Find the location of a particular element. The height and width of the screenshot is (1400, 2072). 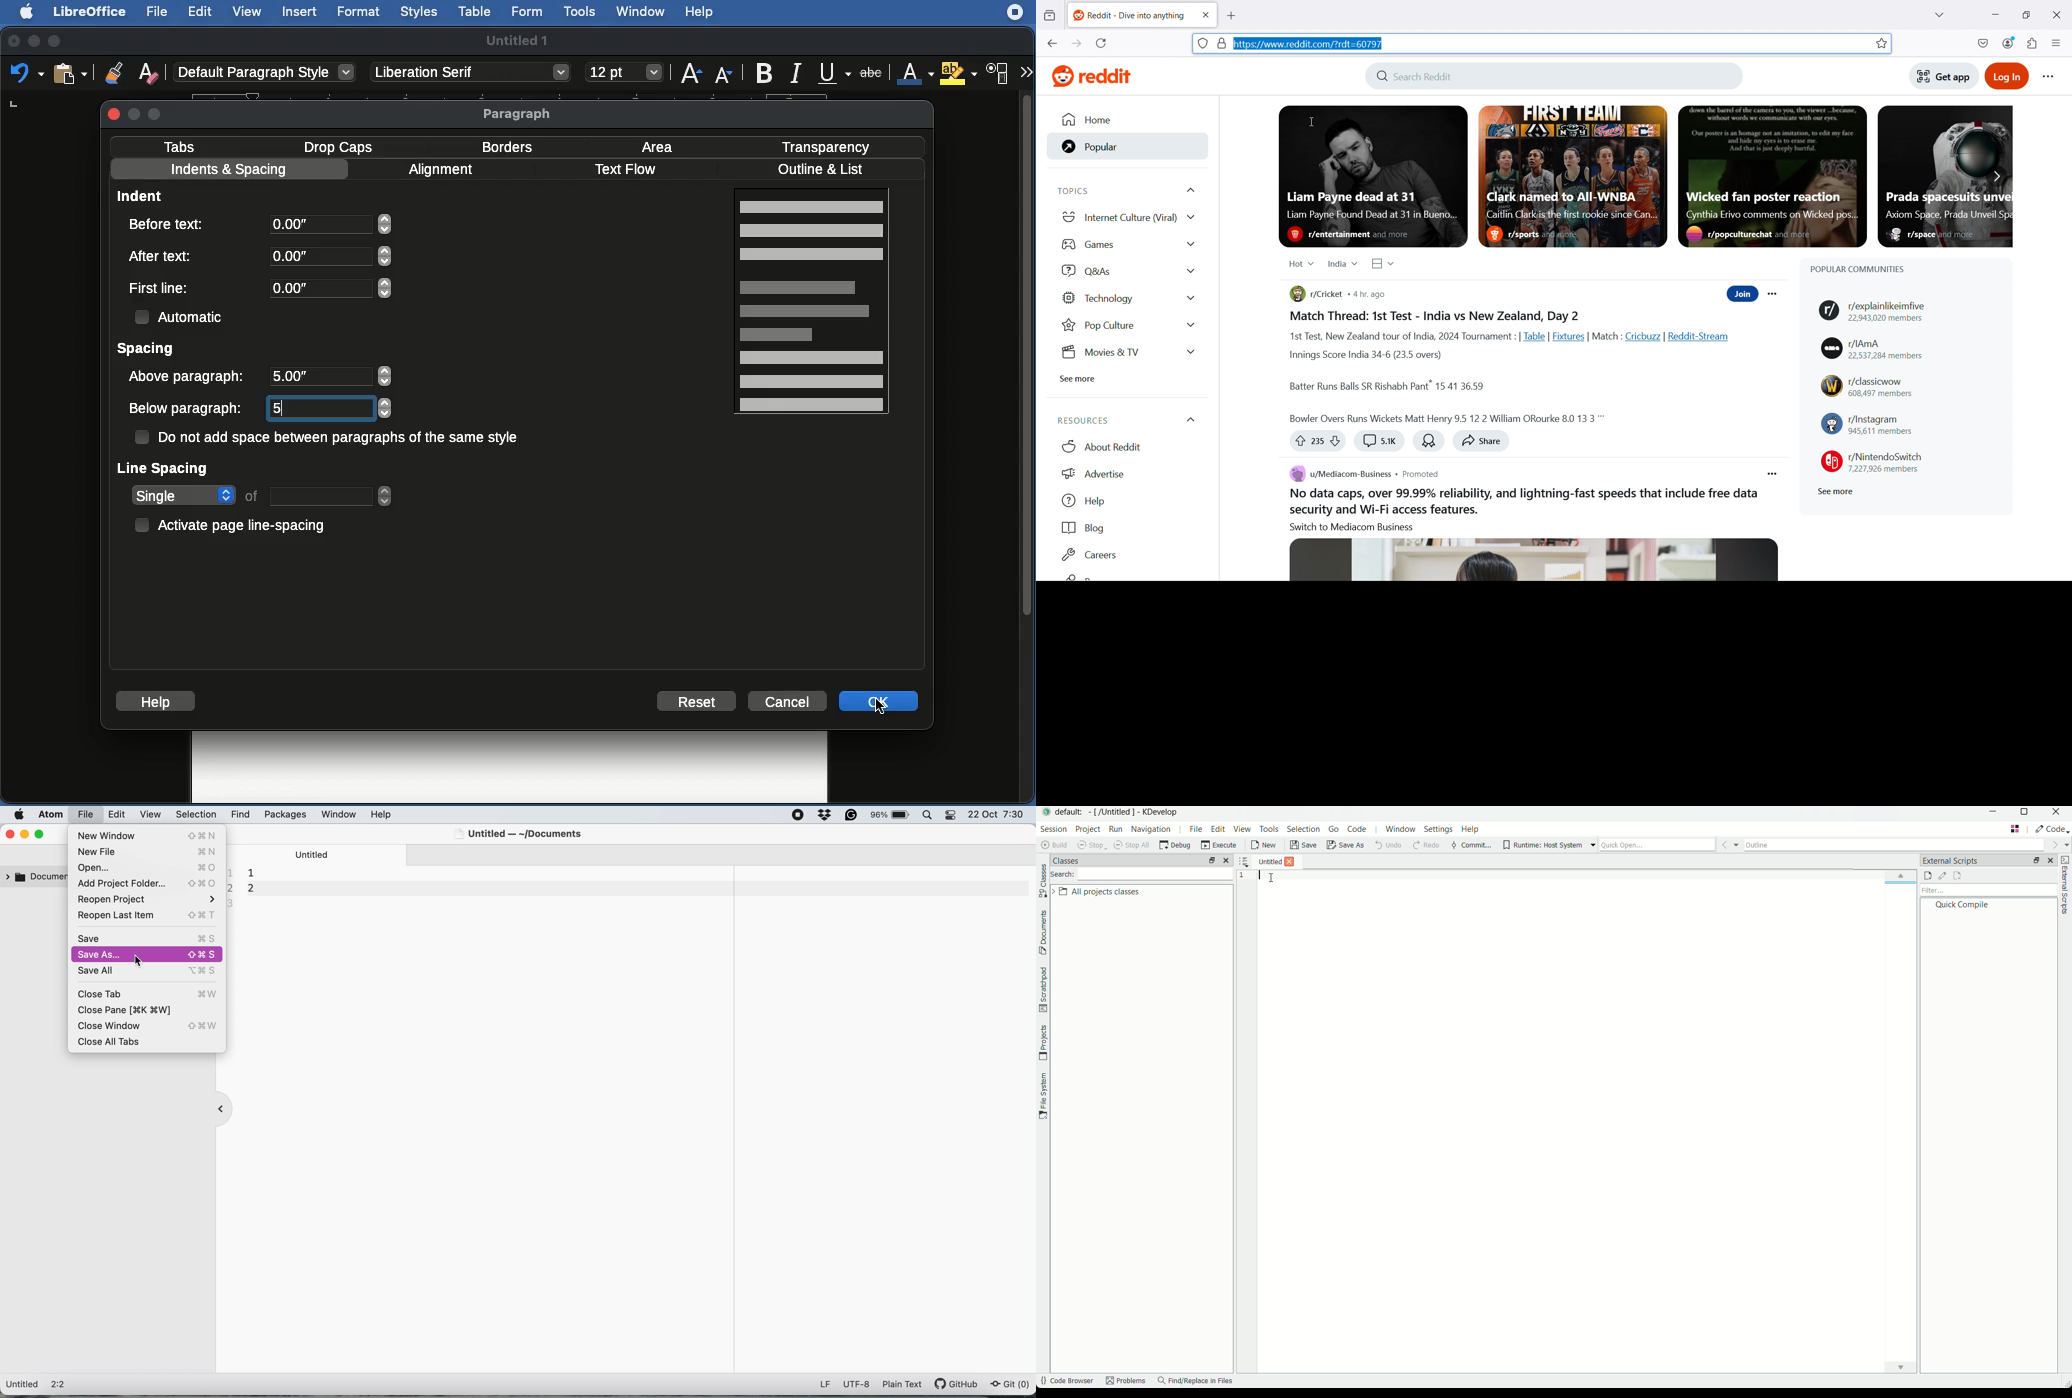

Save is located at coordinates (146, 937).